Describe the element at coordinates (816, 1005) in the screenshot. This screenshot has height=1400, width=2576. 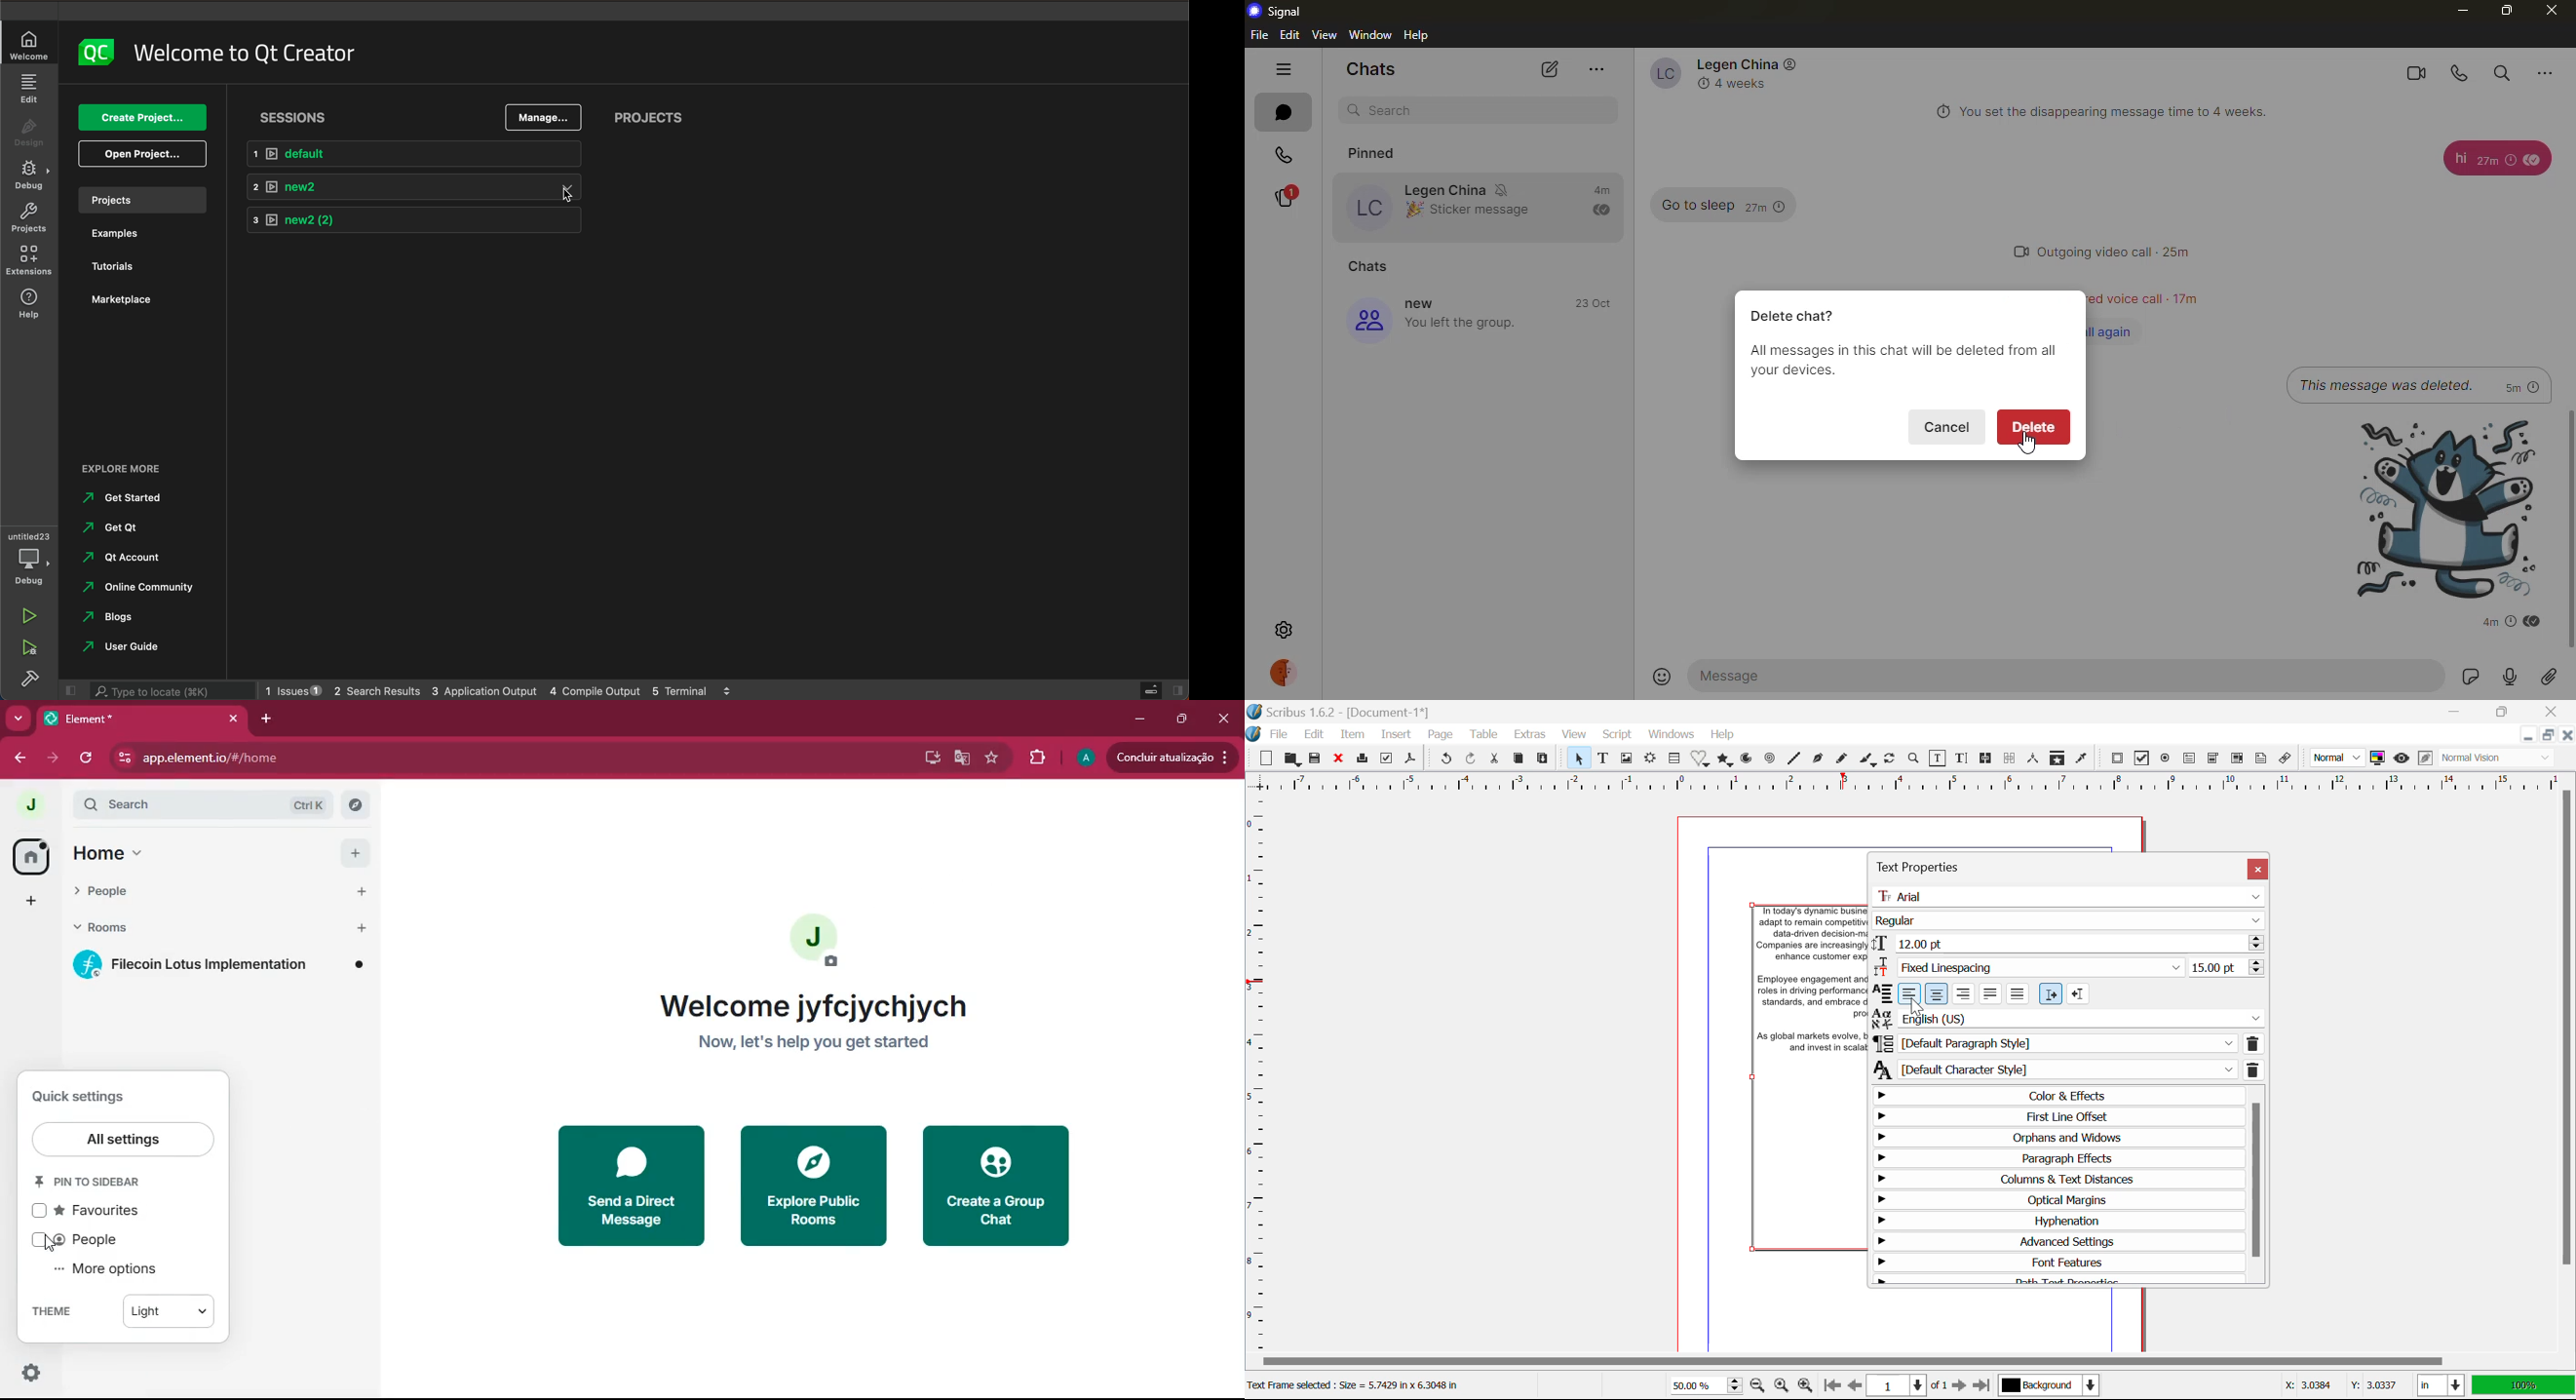
I see `Welcome jyfcjychjych` at that location.